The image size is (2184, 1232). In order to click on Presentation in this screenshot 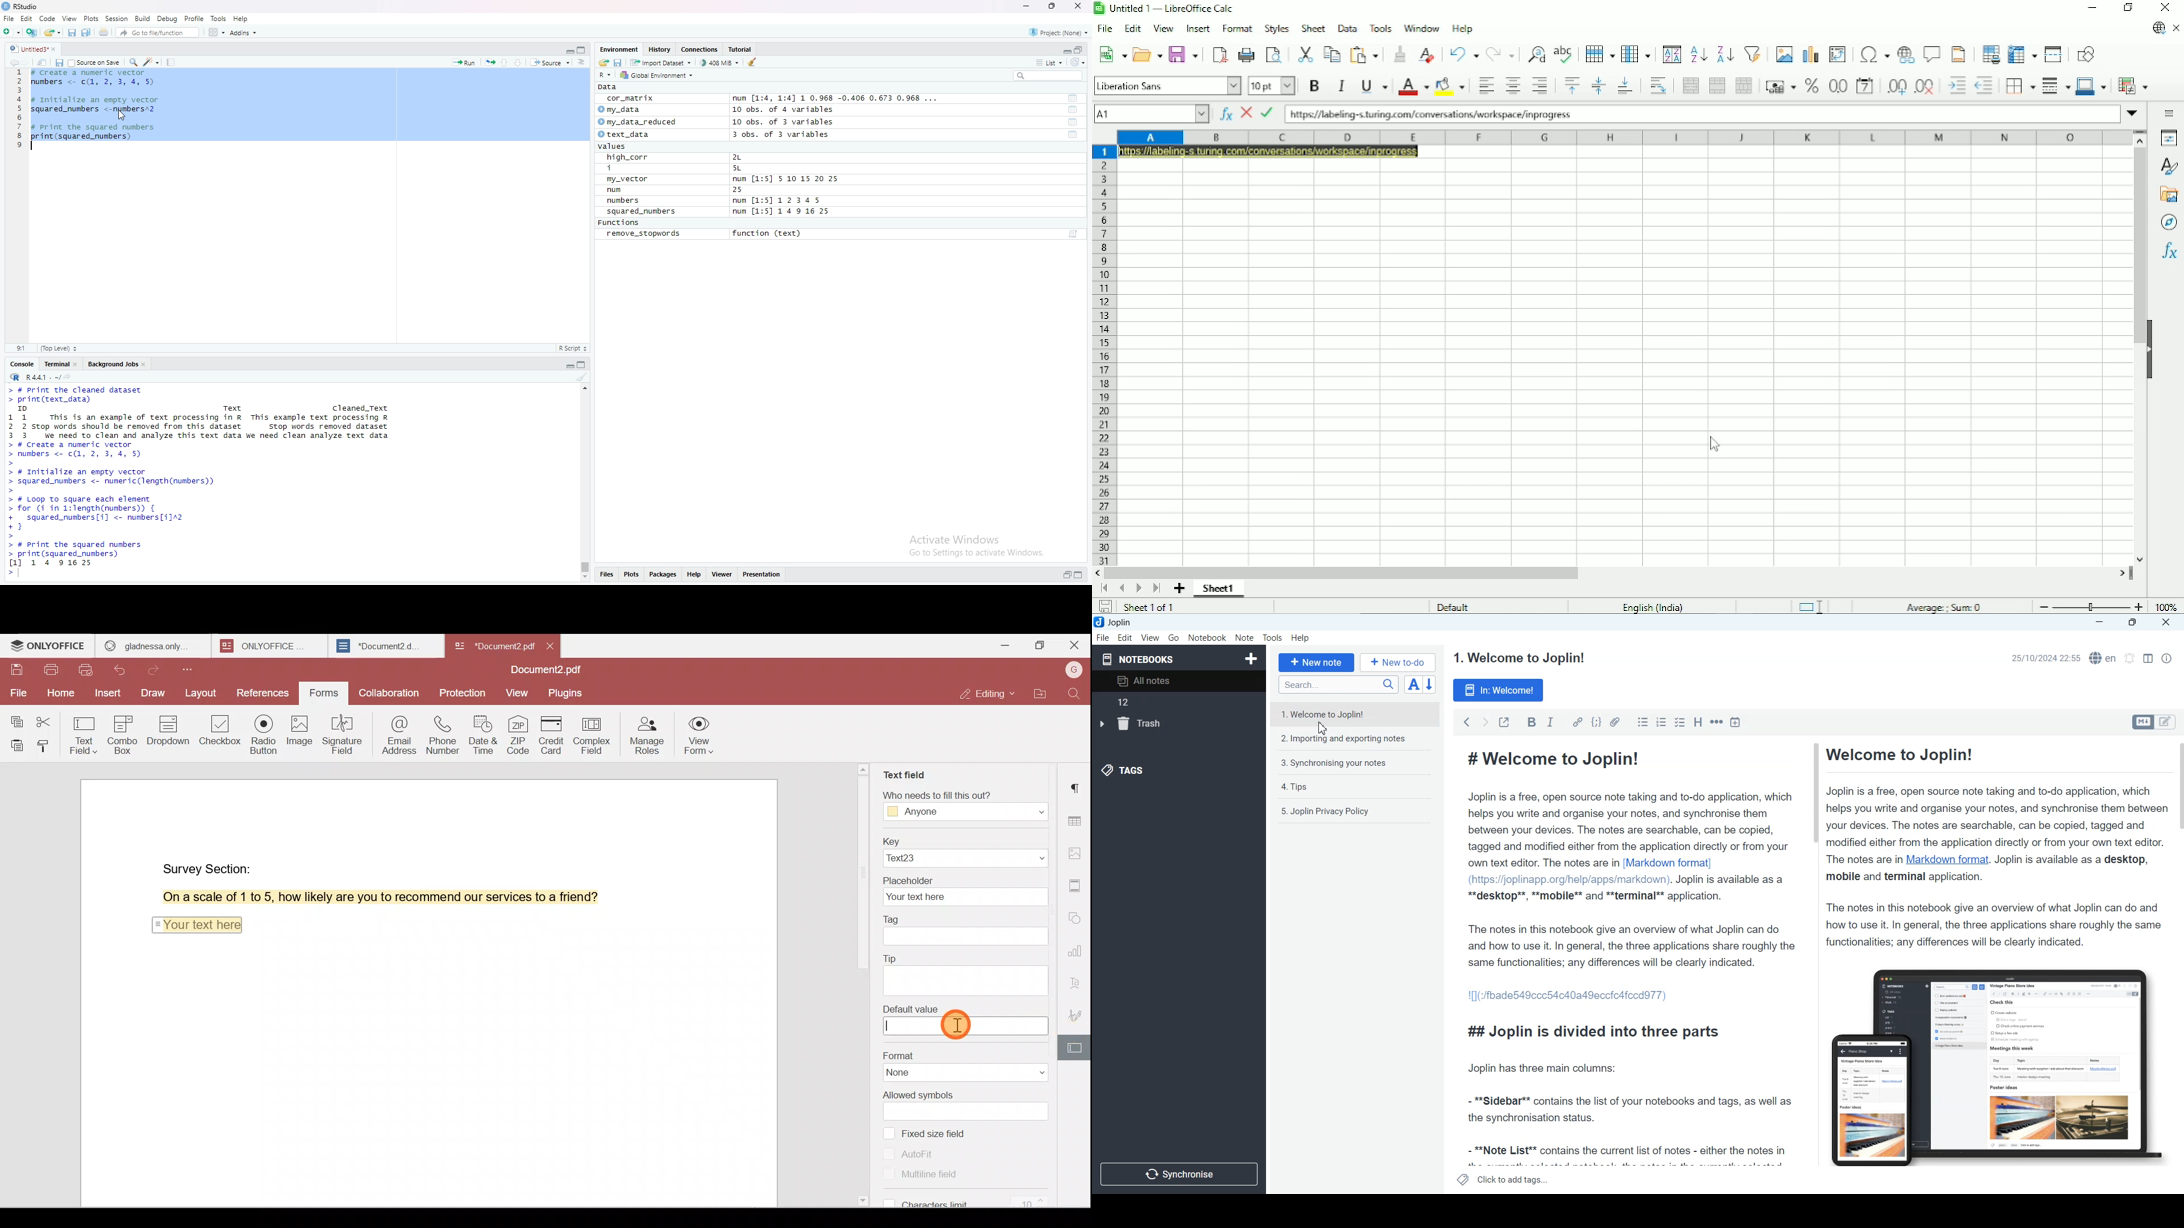, I will do `click(762, 576)`.